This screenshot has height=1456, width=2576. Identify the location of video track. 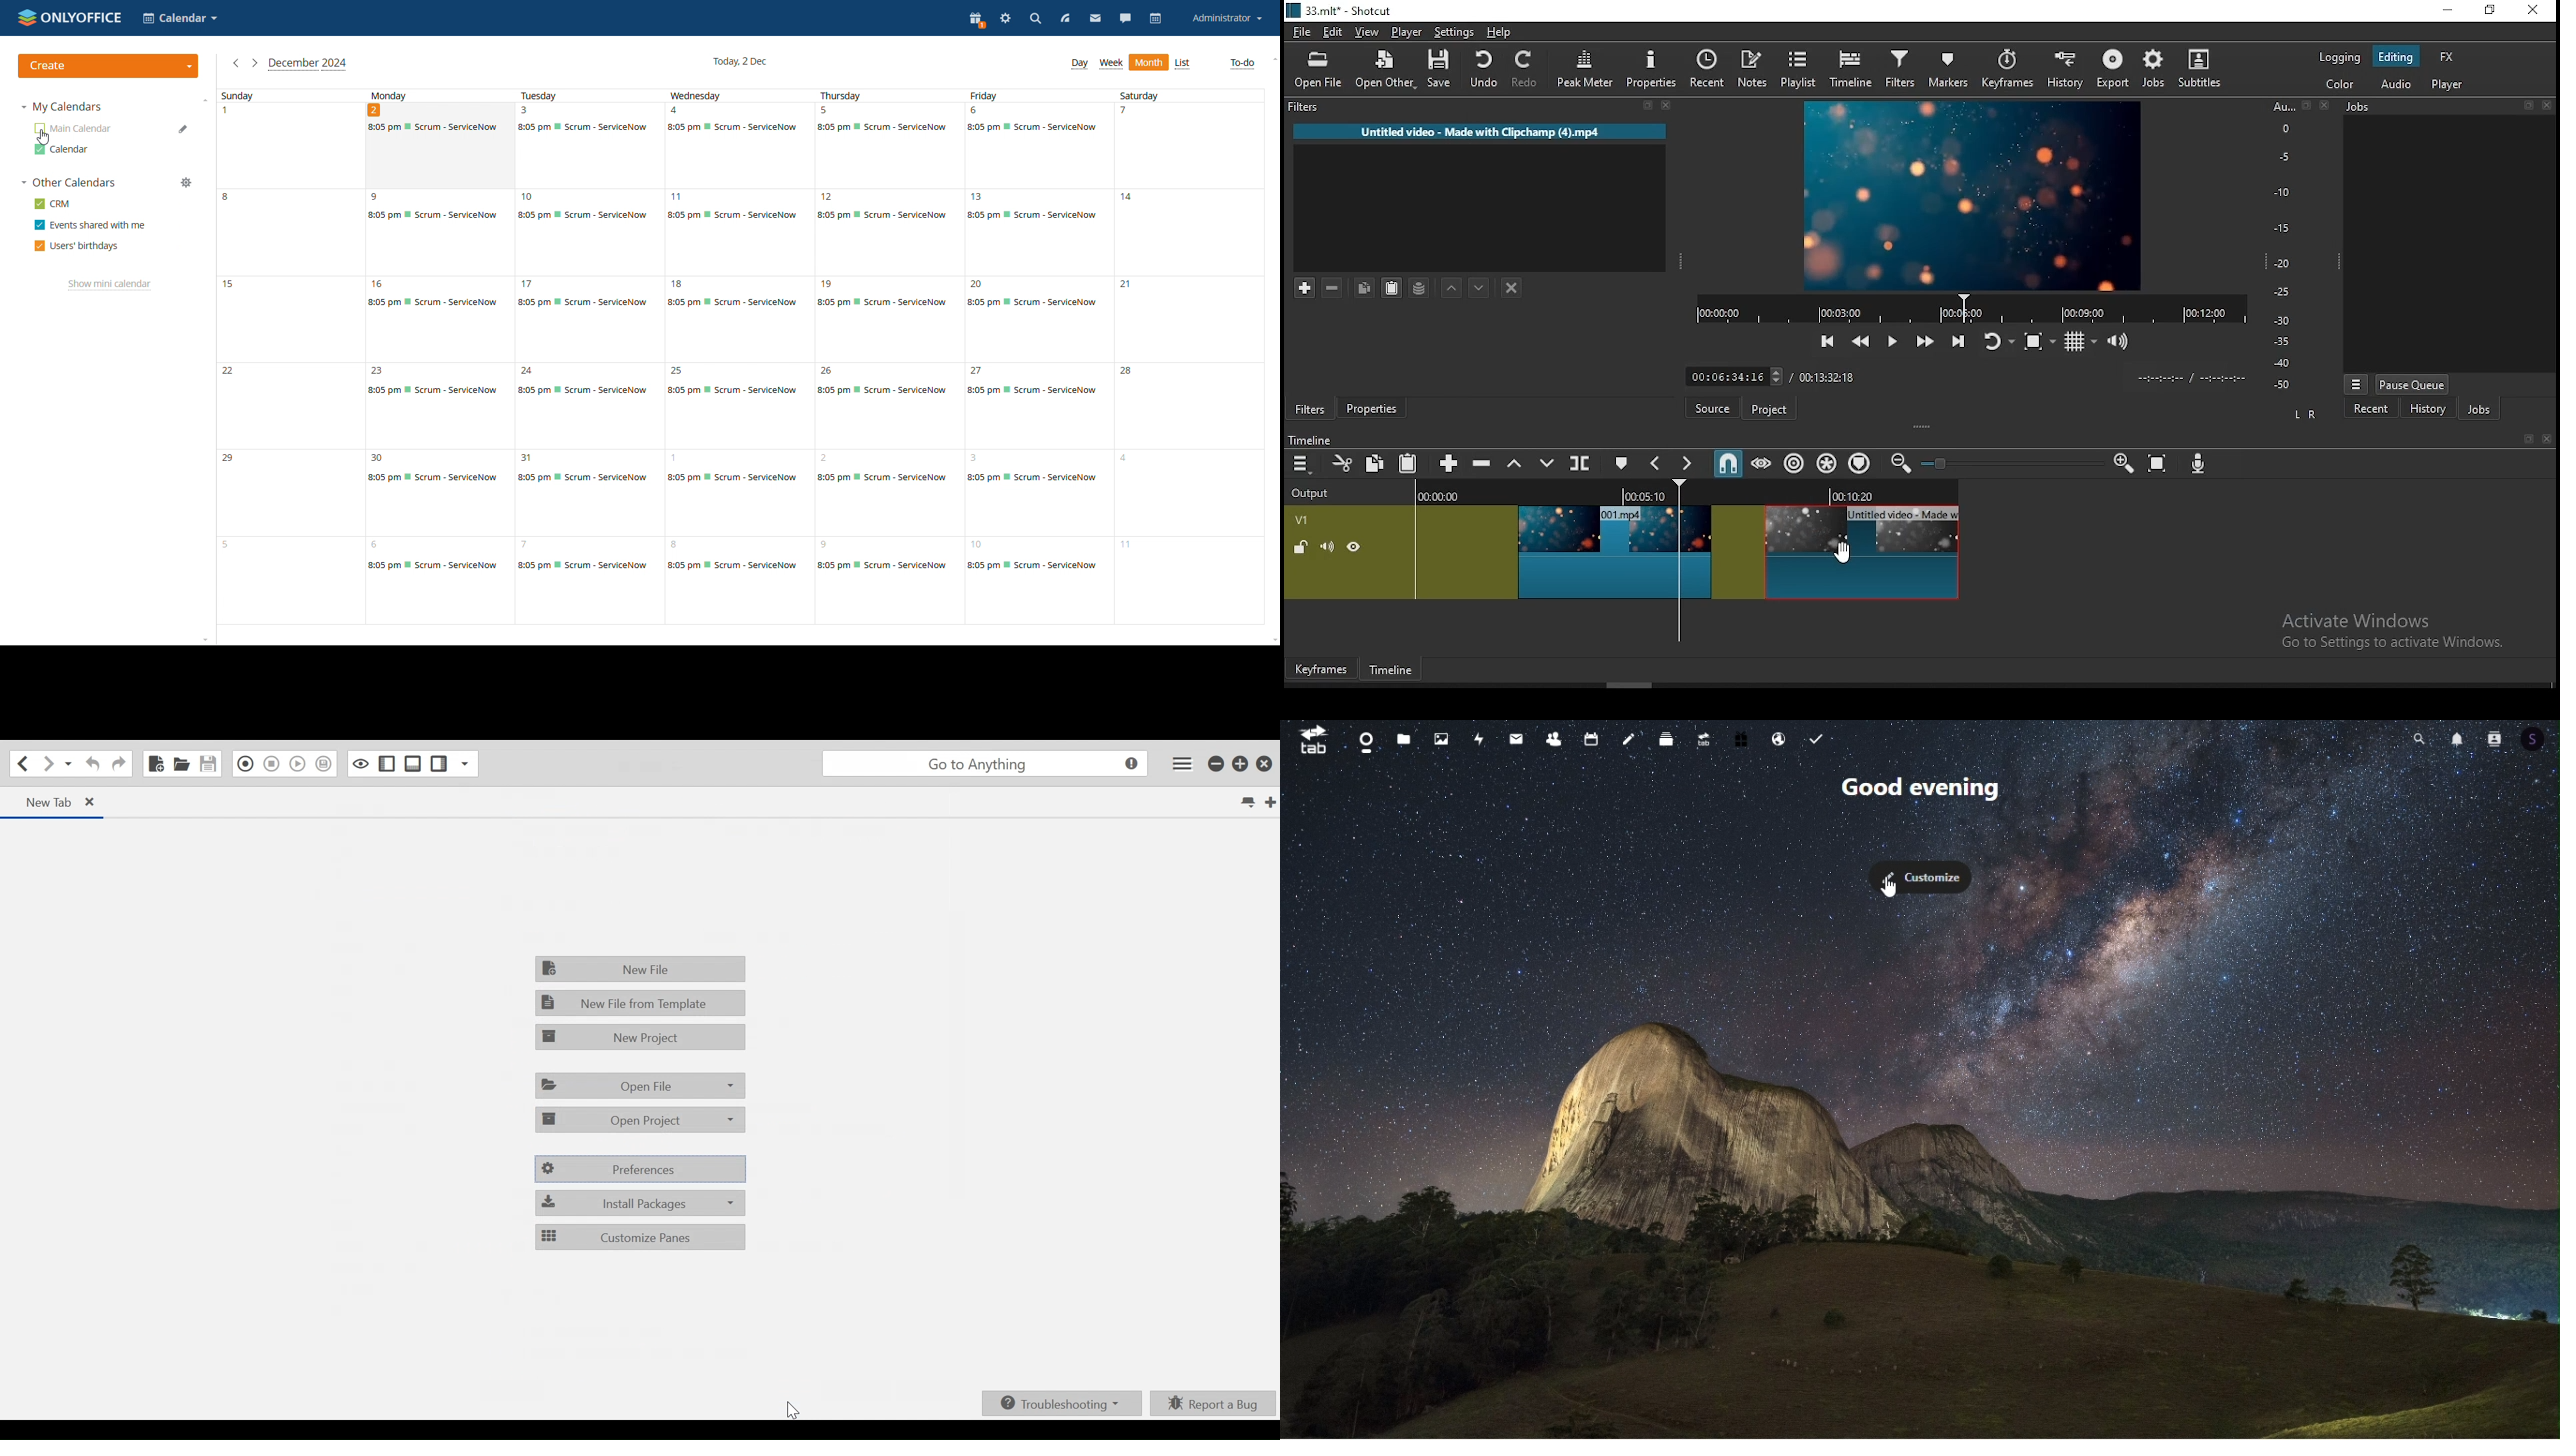
(1622, 544).